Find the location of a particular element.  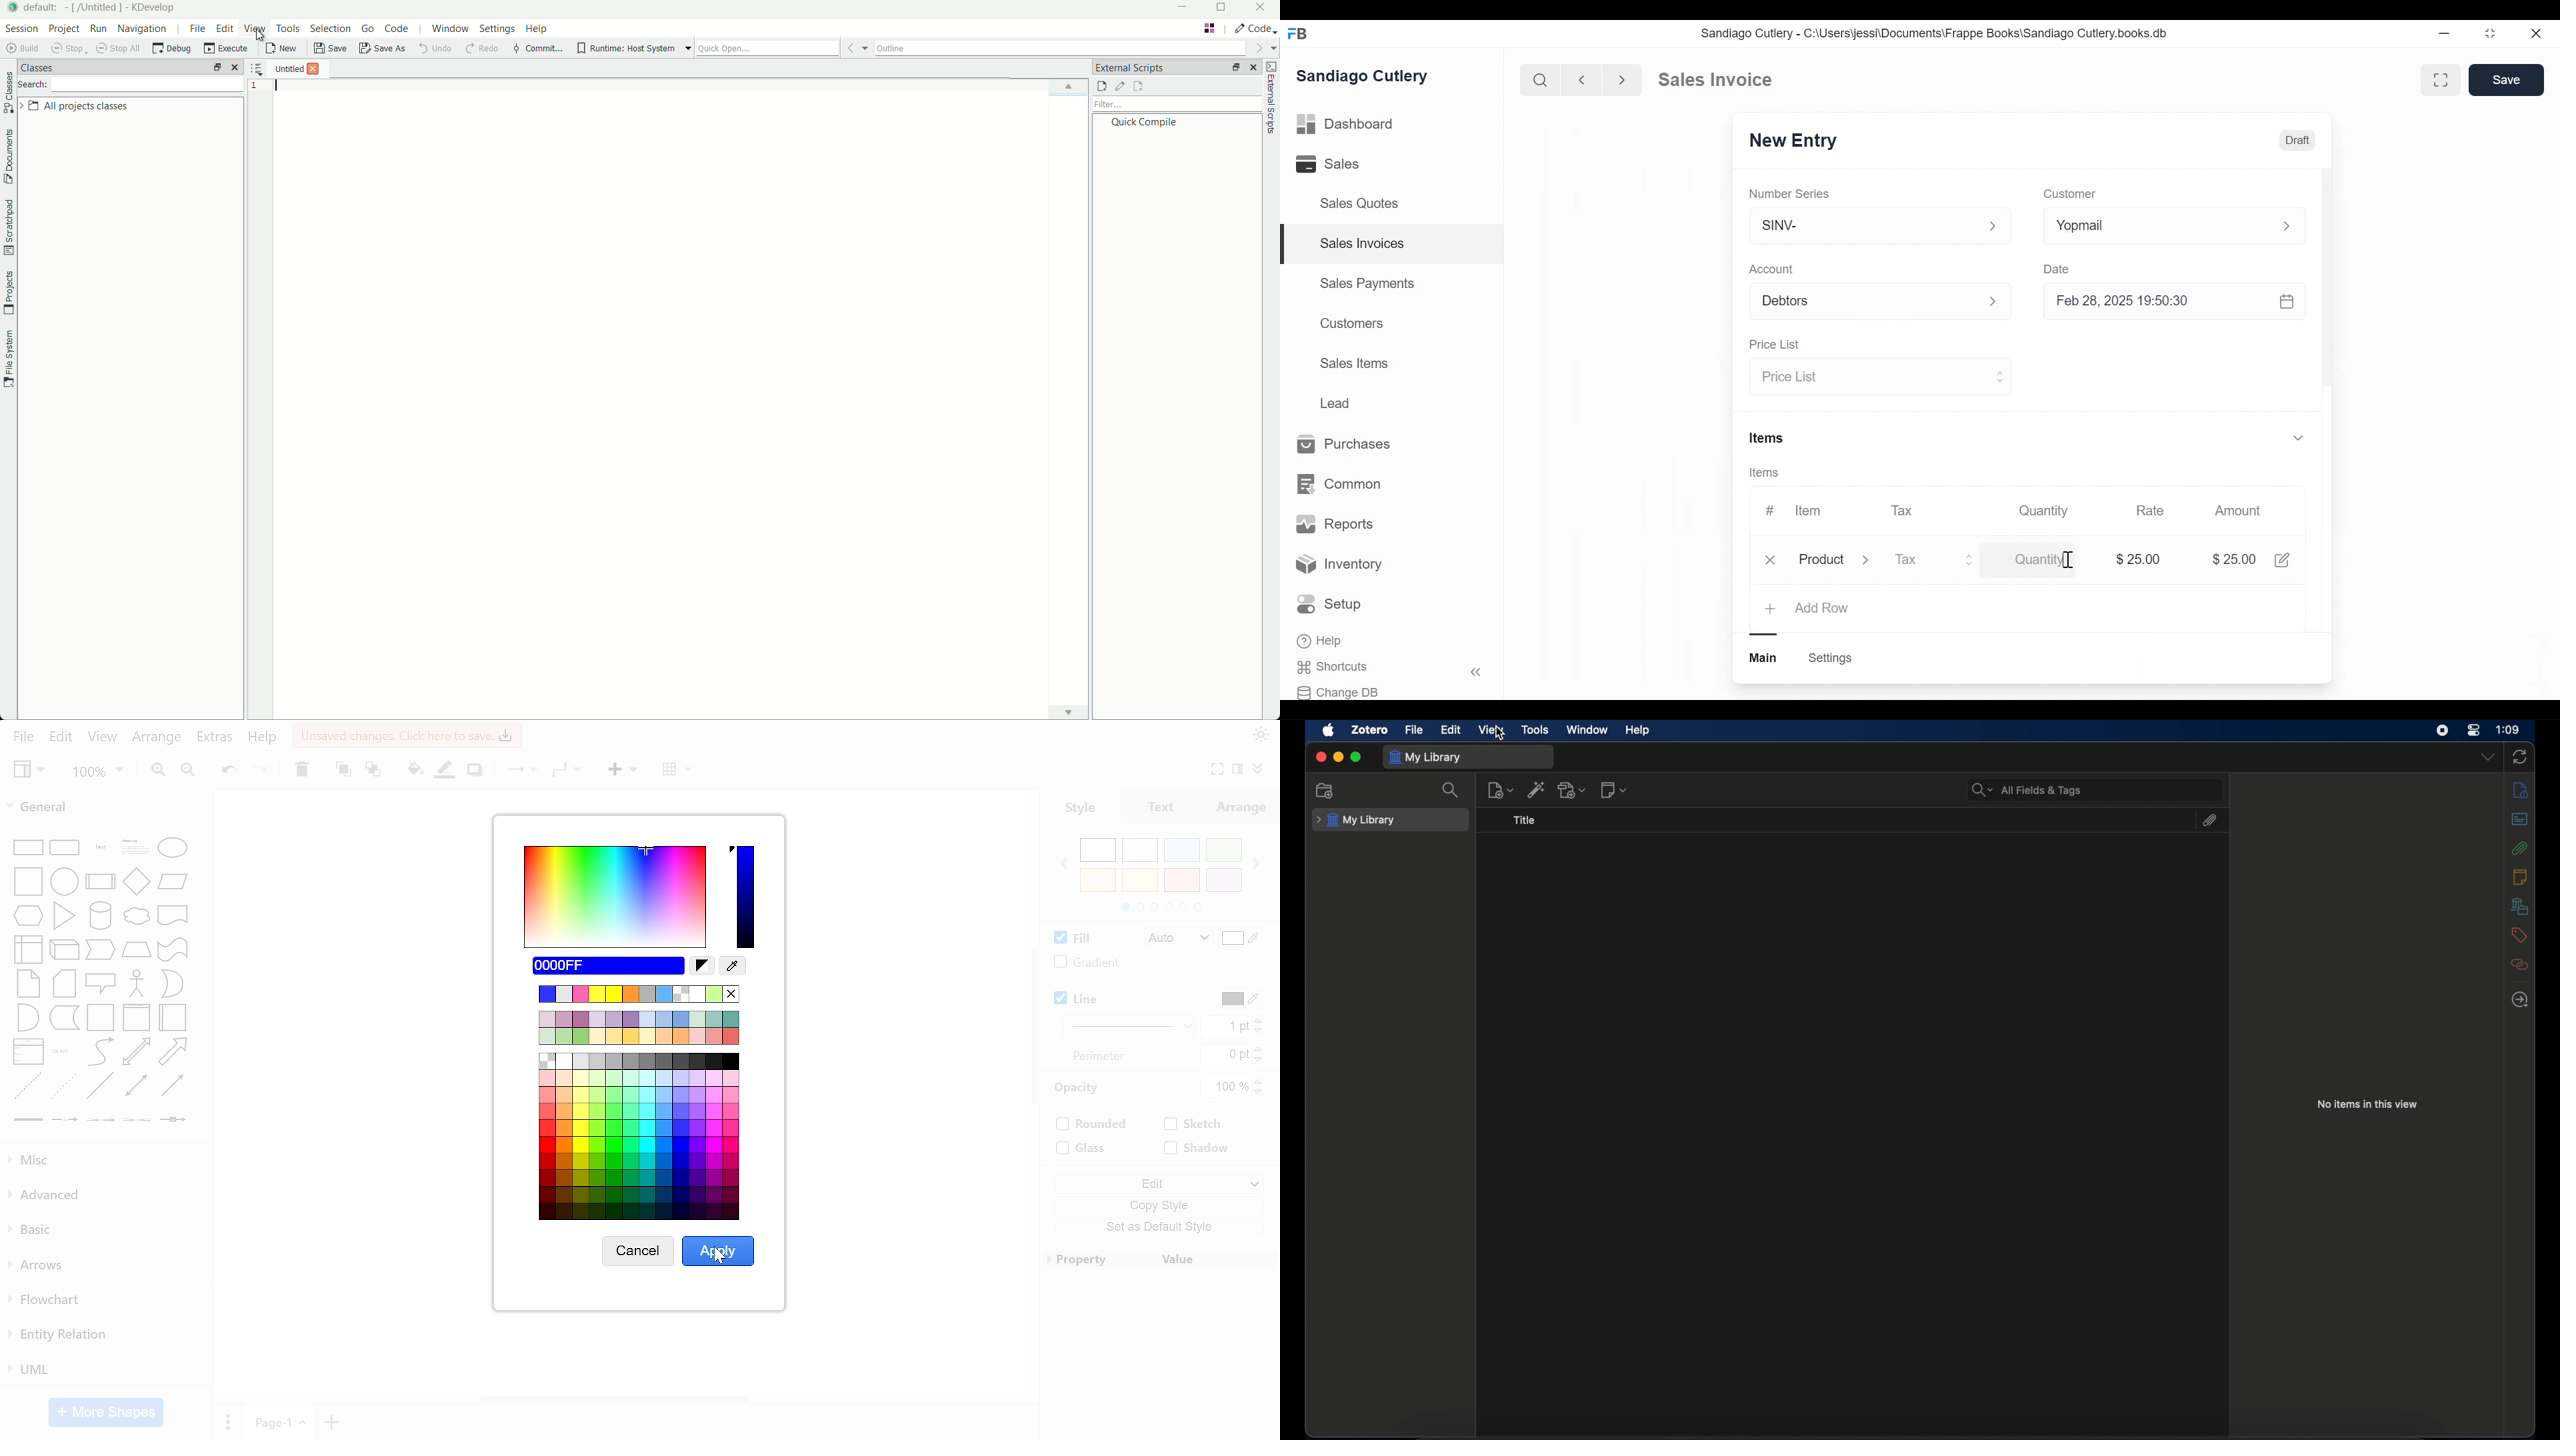

to back is located at coordinates (372, 771).